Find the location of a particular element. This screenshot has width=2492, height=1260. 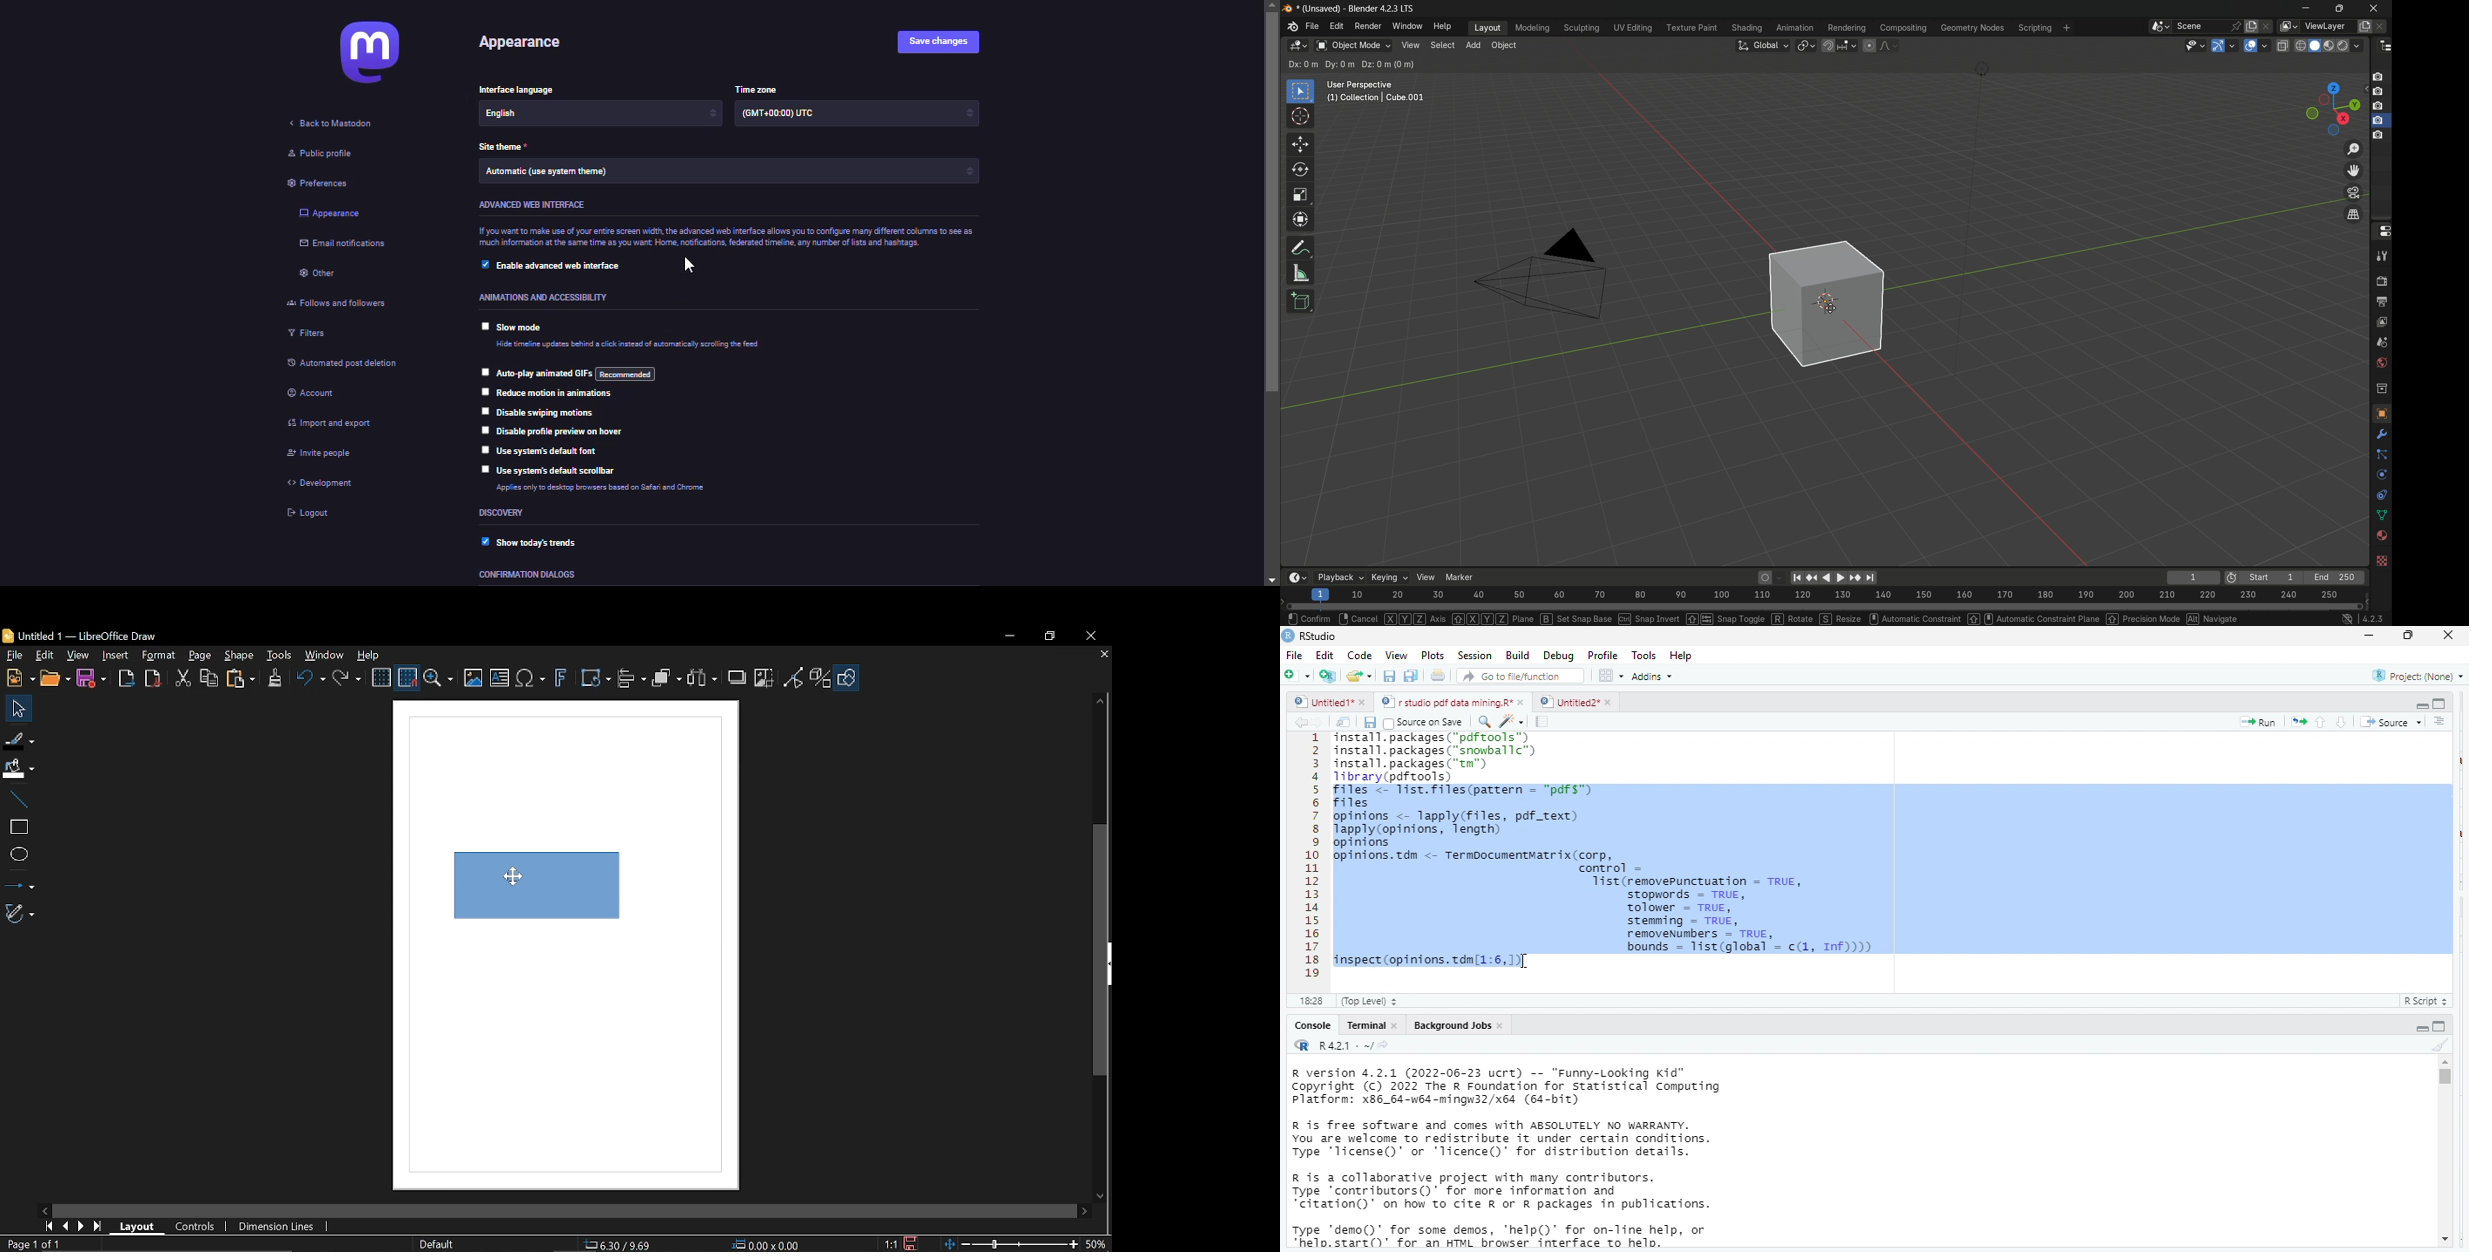

3.23 is located at coordinates (1311, 999).